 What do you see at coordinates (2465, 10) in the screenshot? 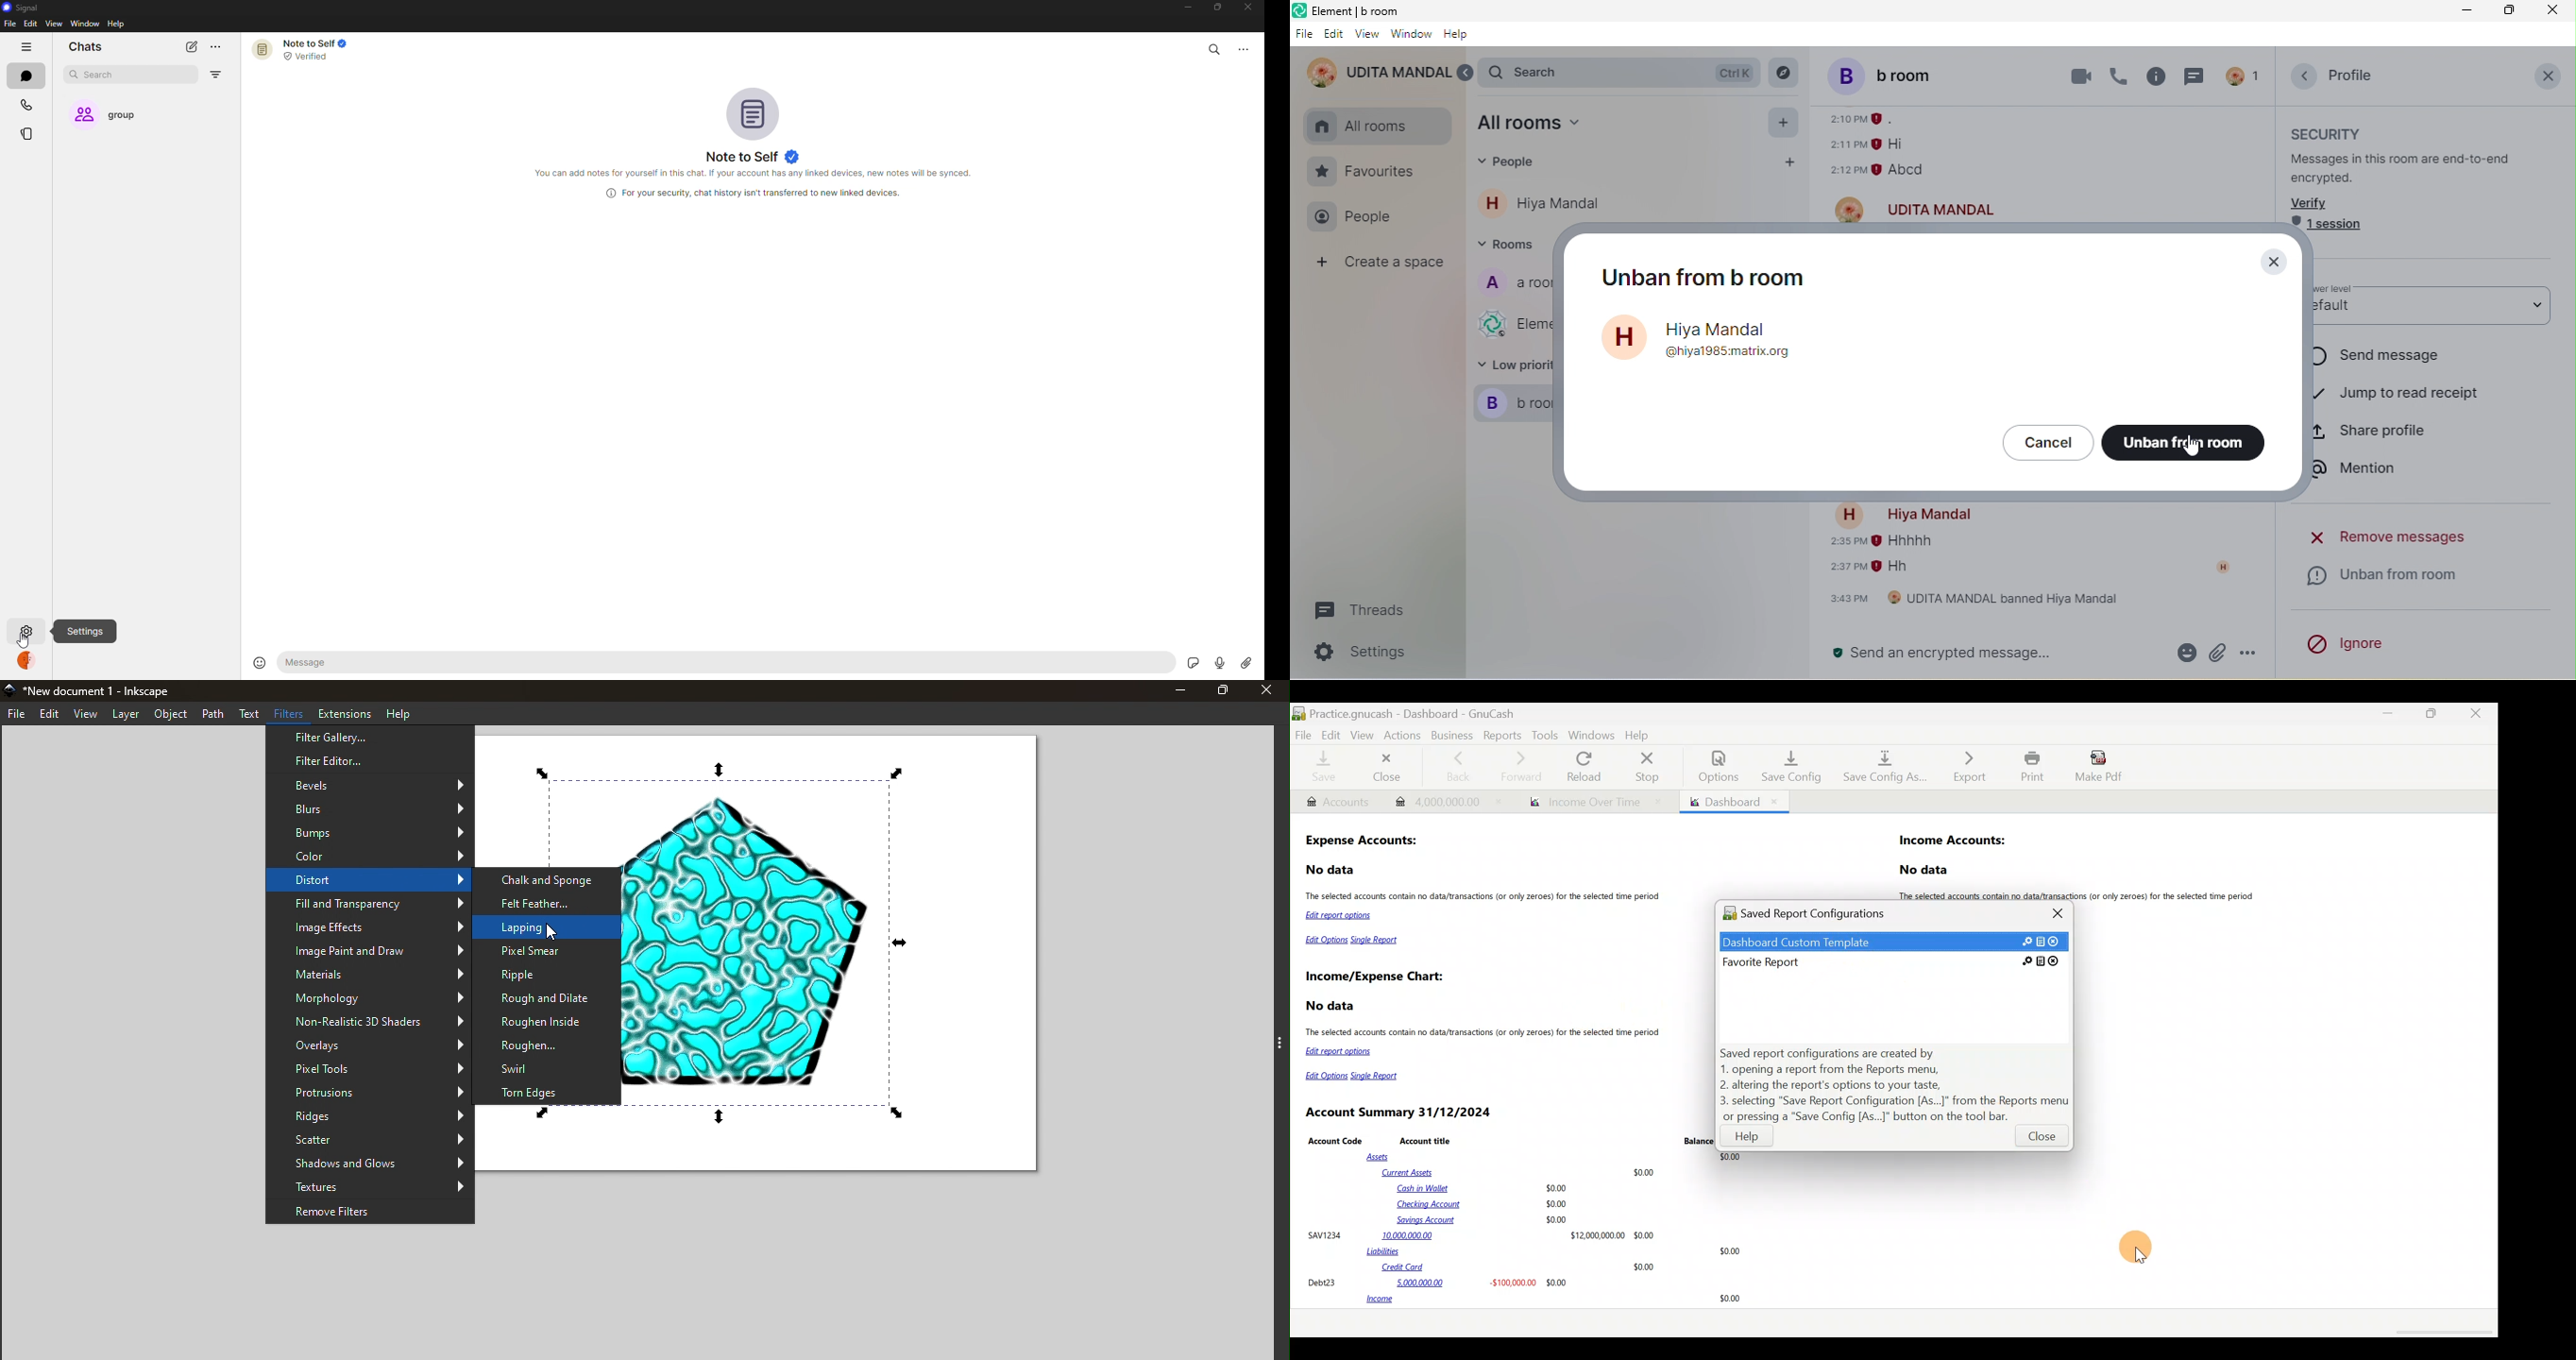
I see `minimize` at bounding box center [2465, 10].